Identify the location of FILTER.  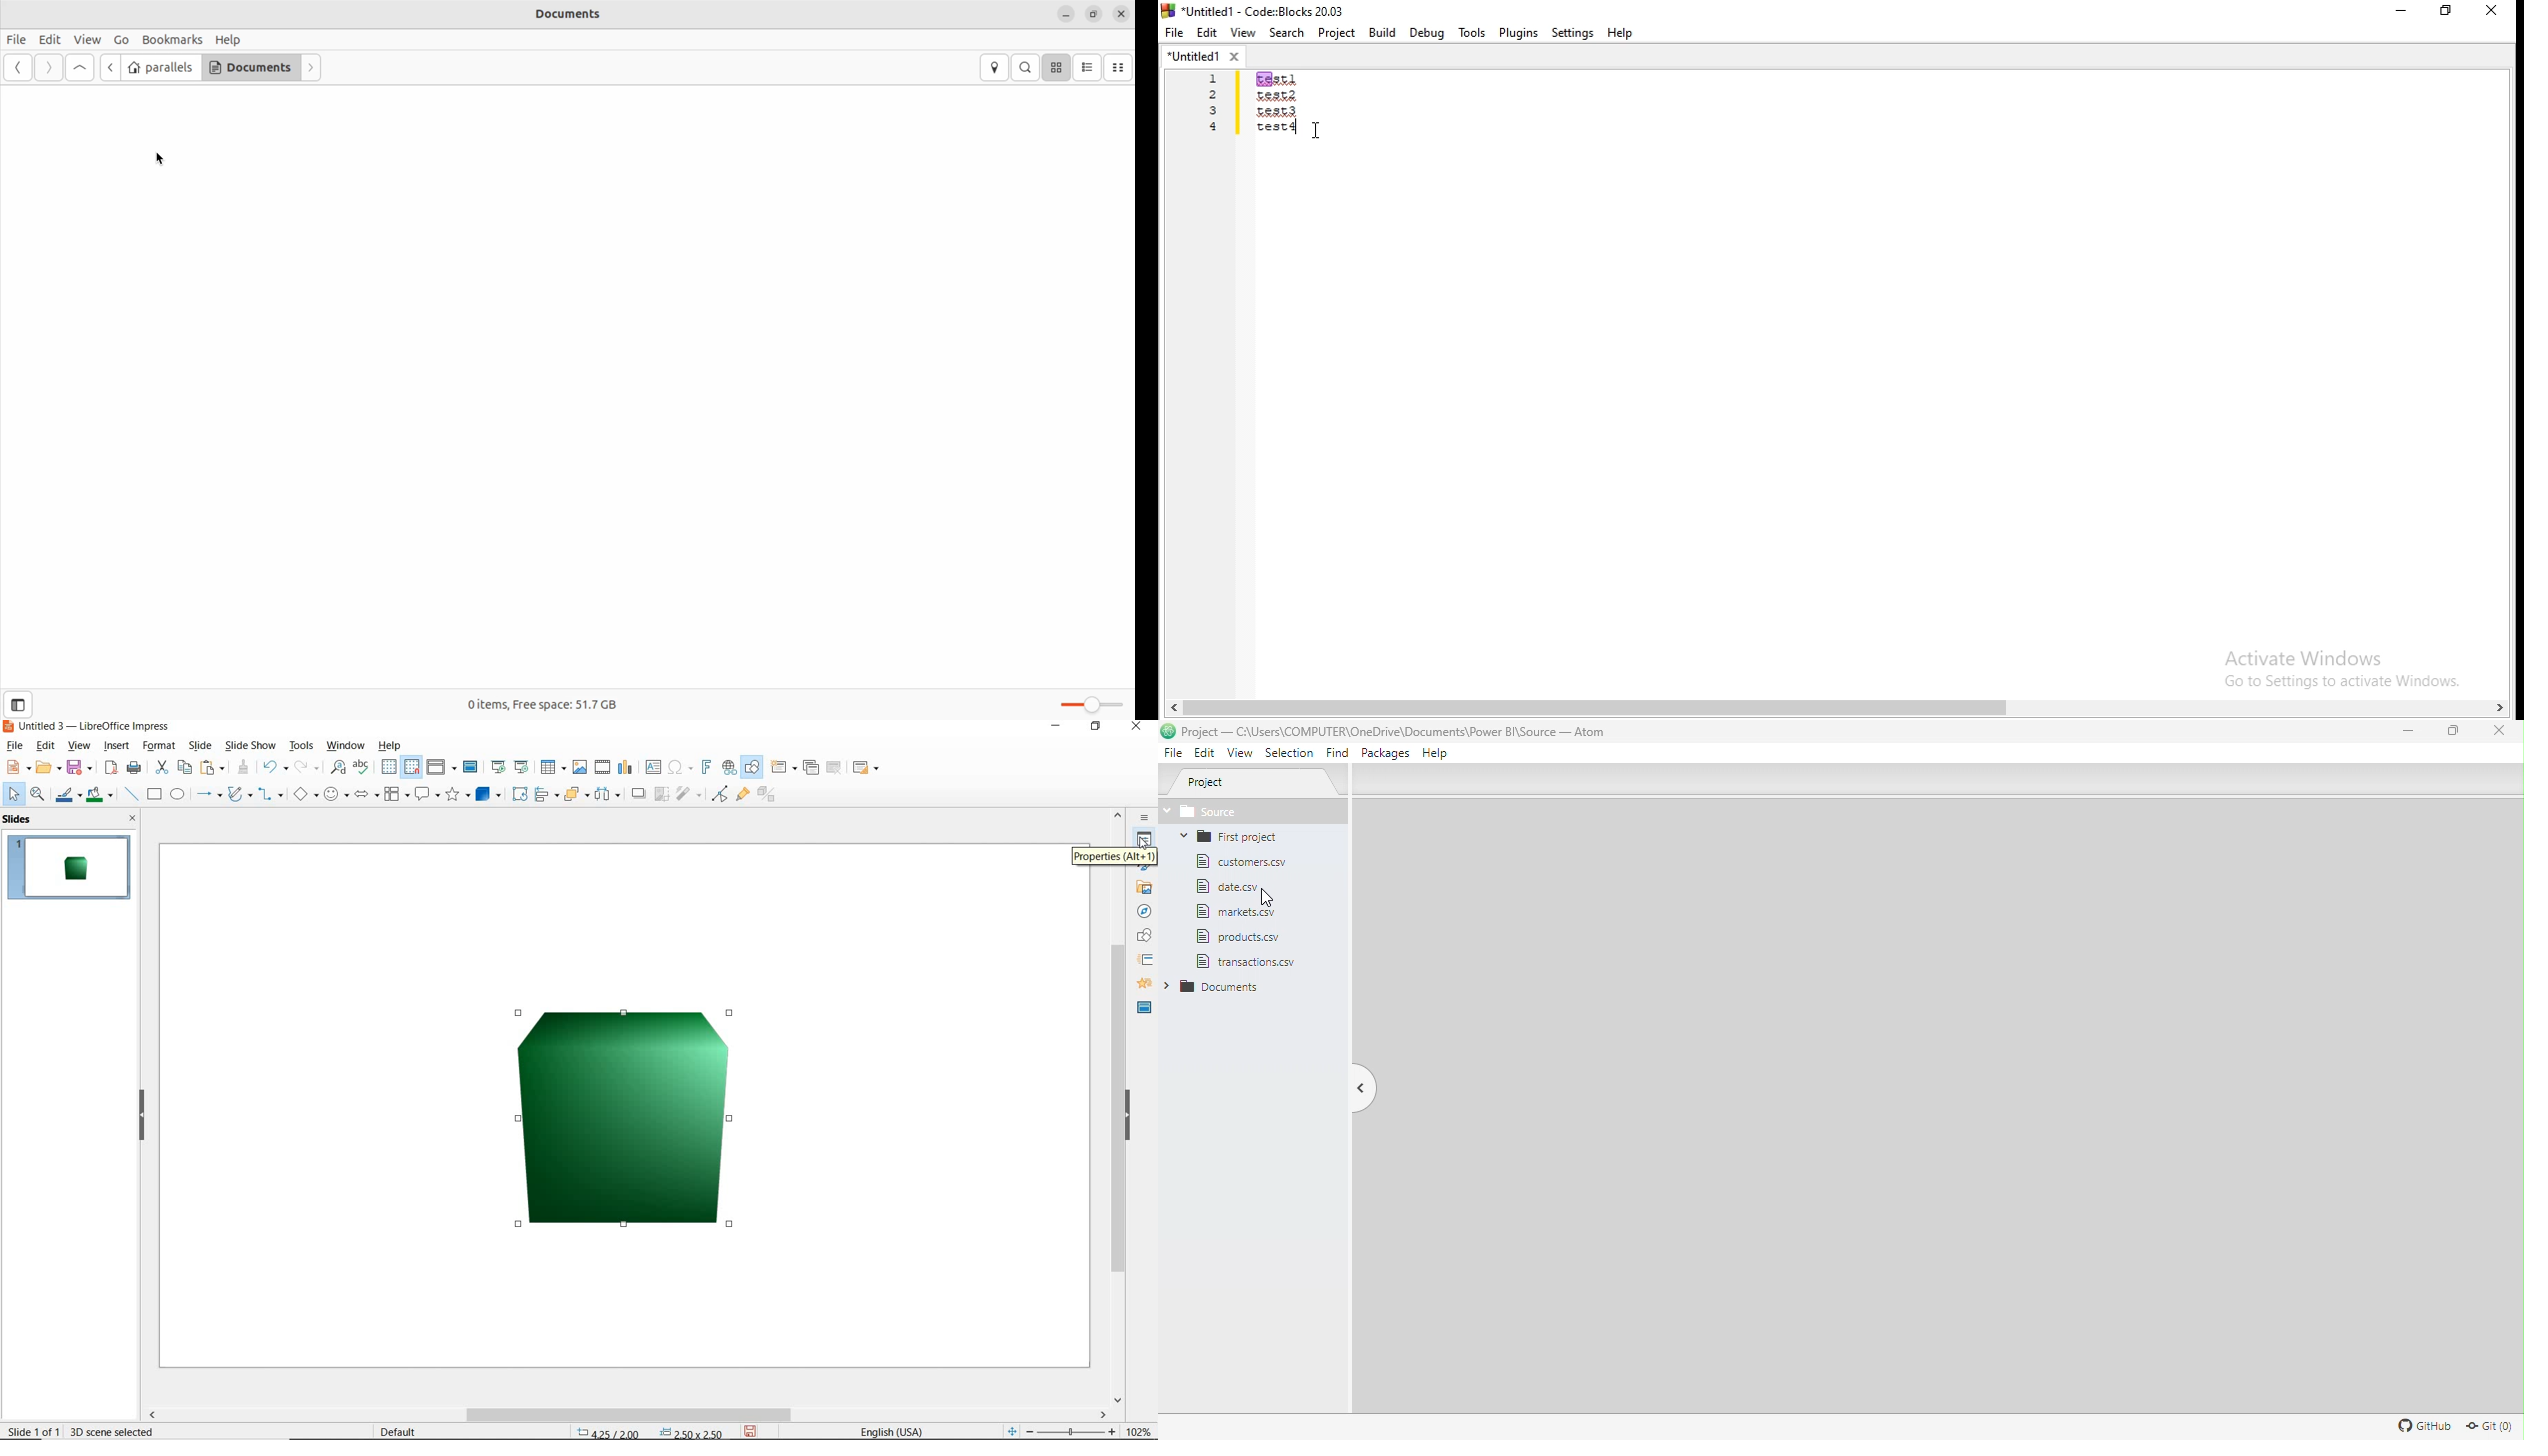
(689, 795).